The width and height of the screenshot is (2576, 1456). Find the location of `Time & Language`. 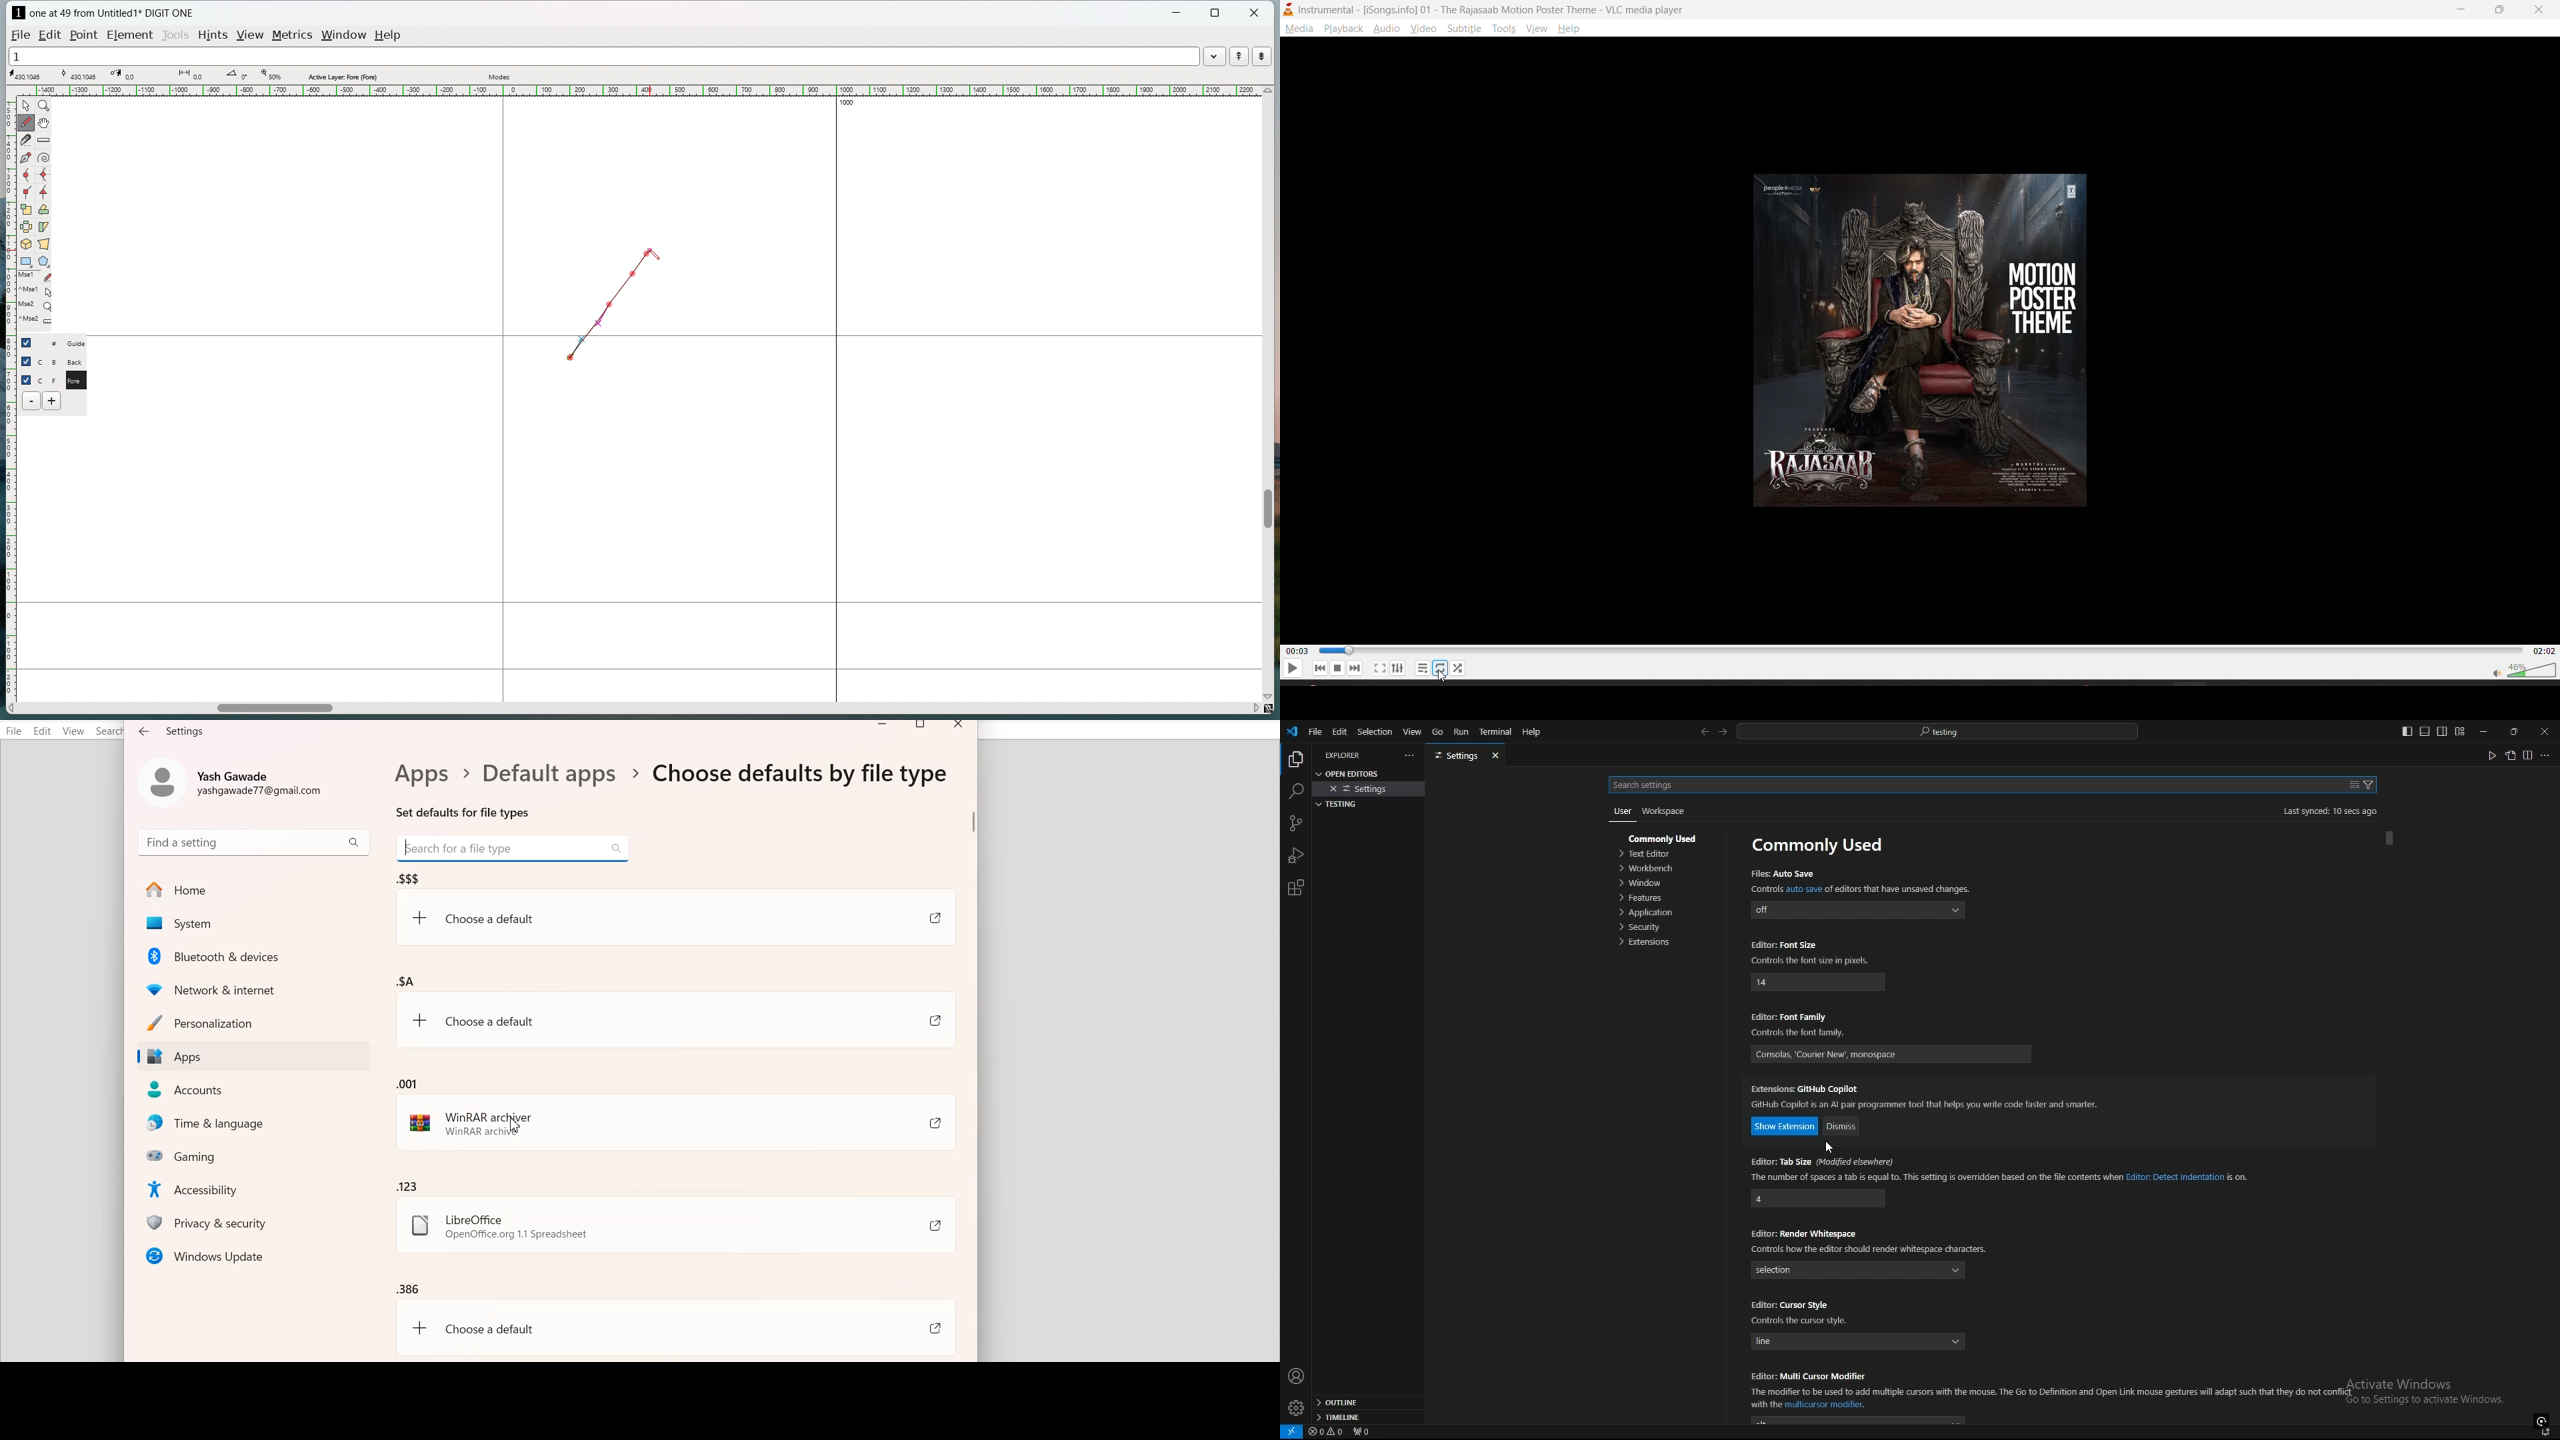

Time & Language is located at coordinates (257, 1124).